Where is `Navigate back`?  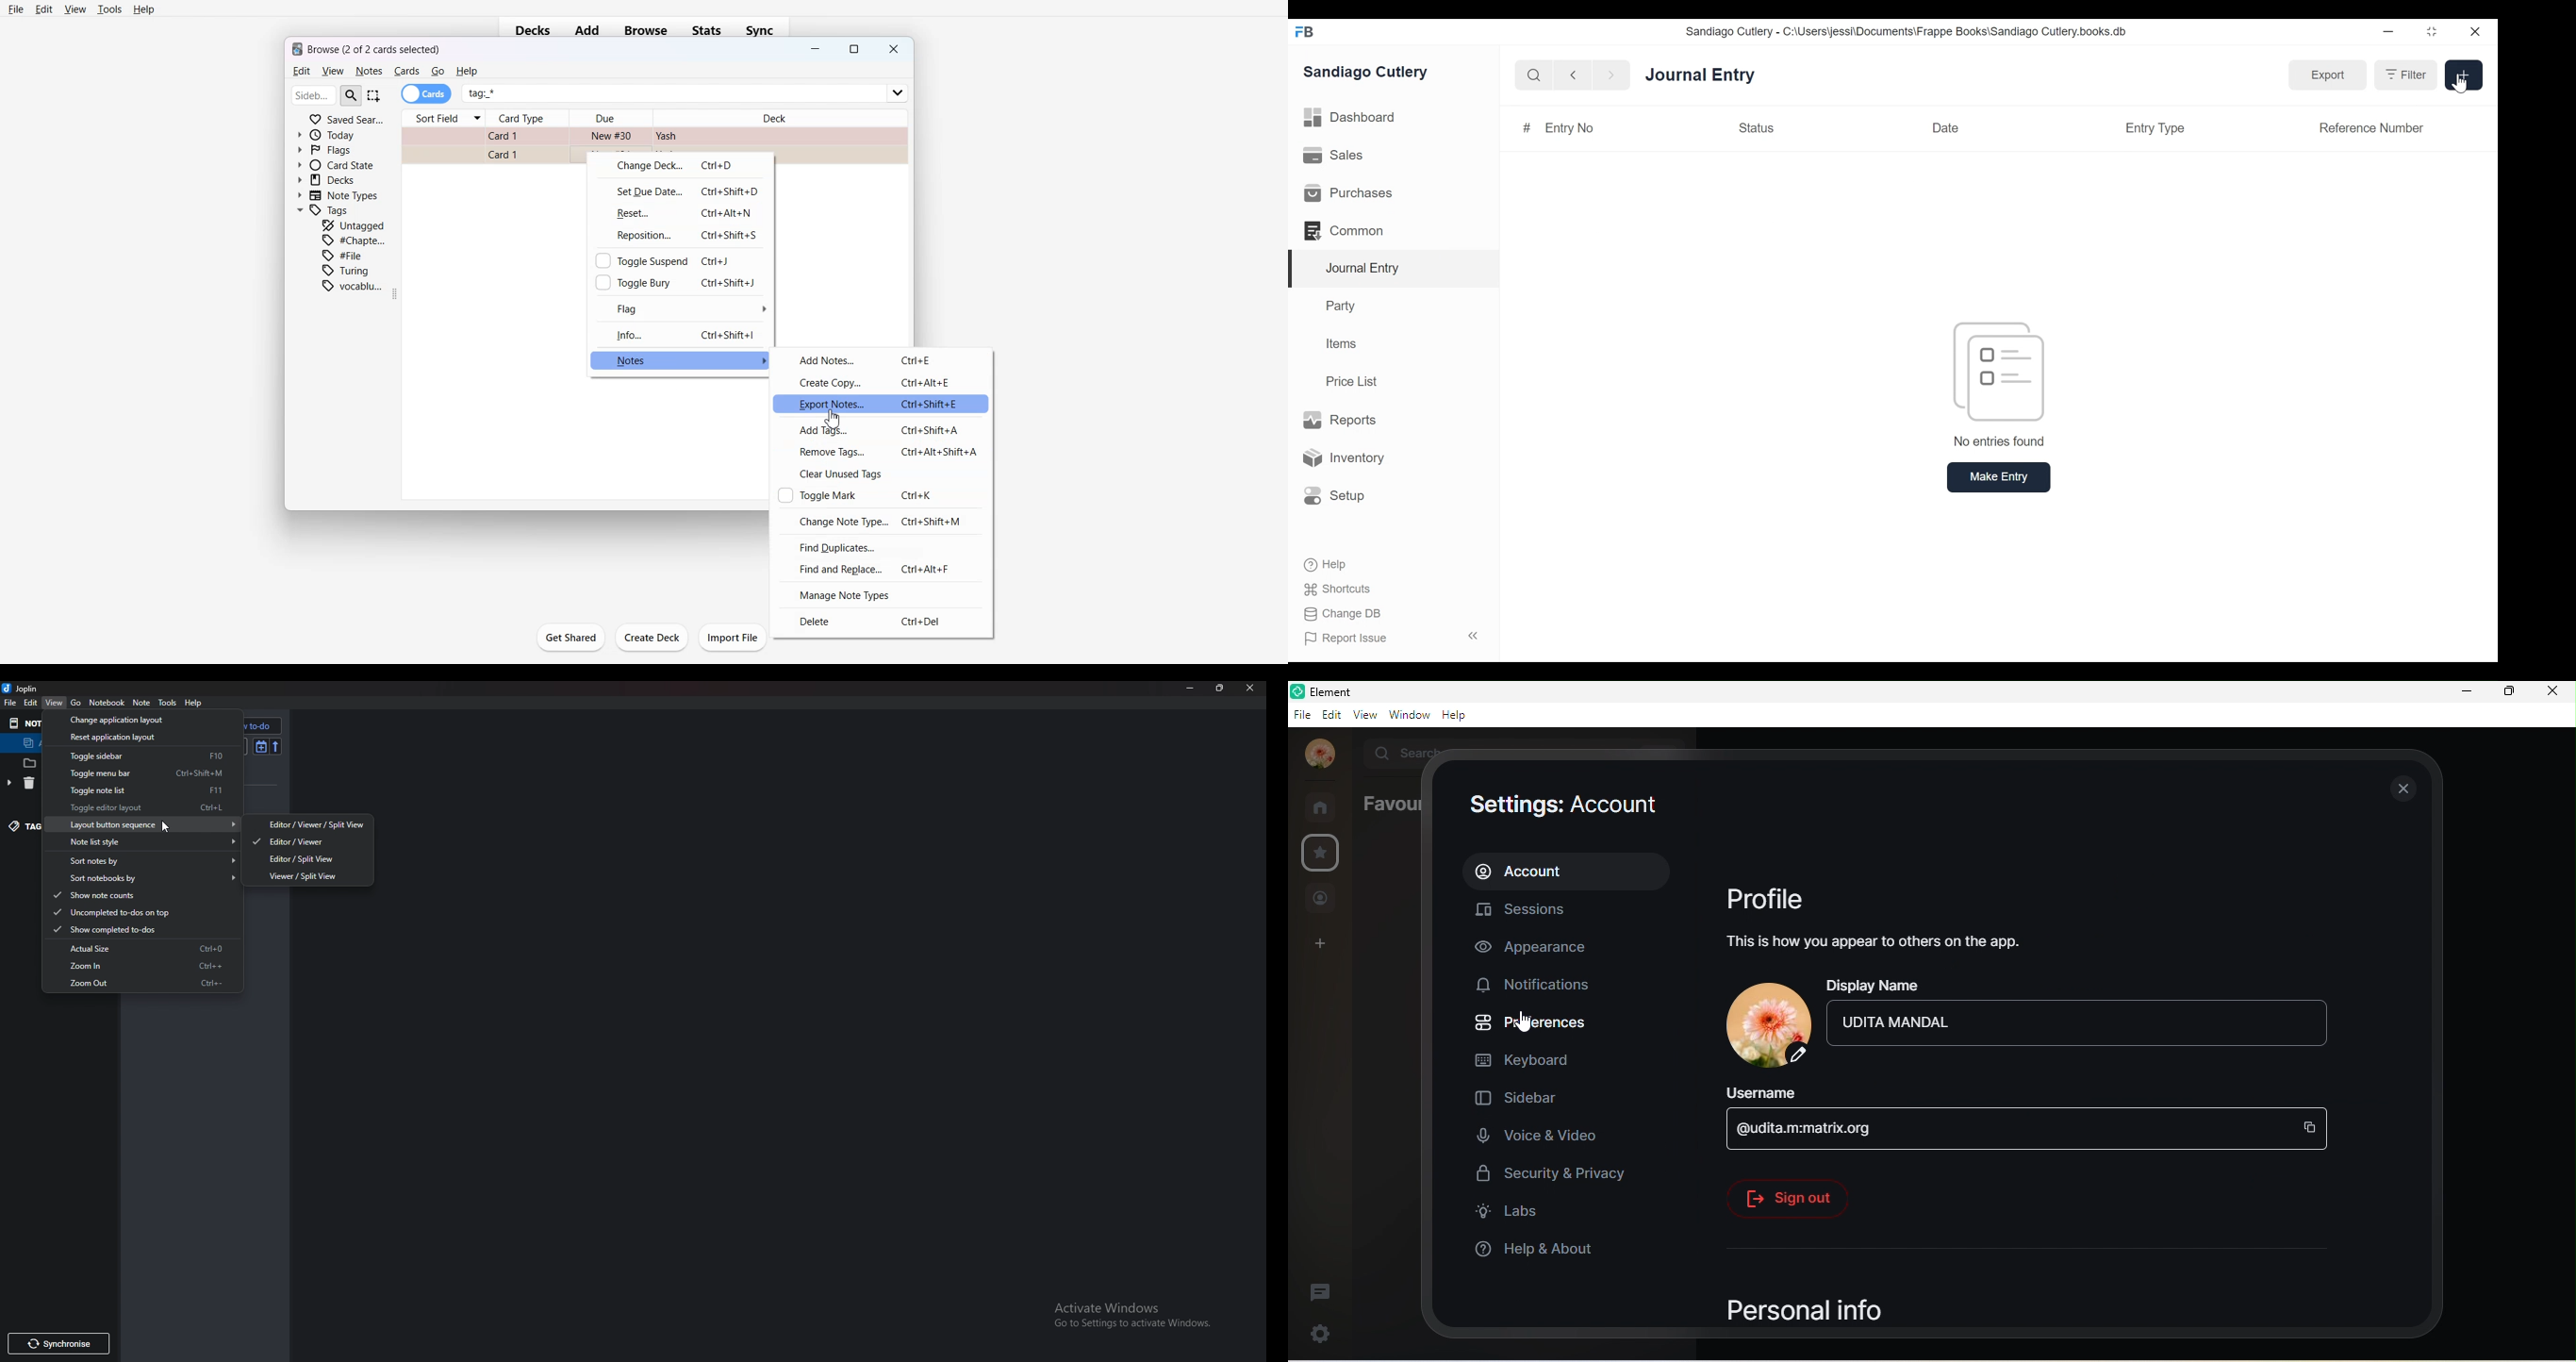
Navigate back is located at coordinates (1573, 77).